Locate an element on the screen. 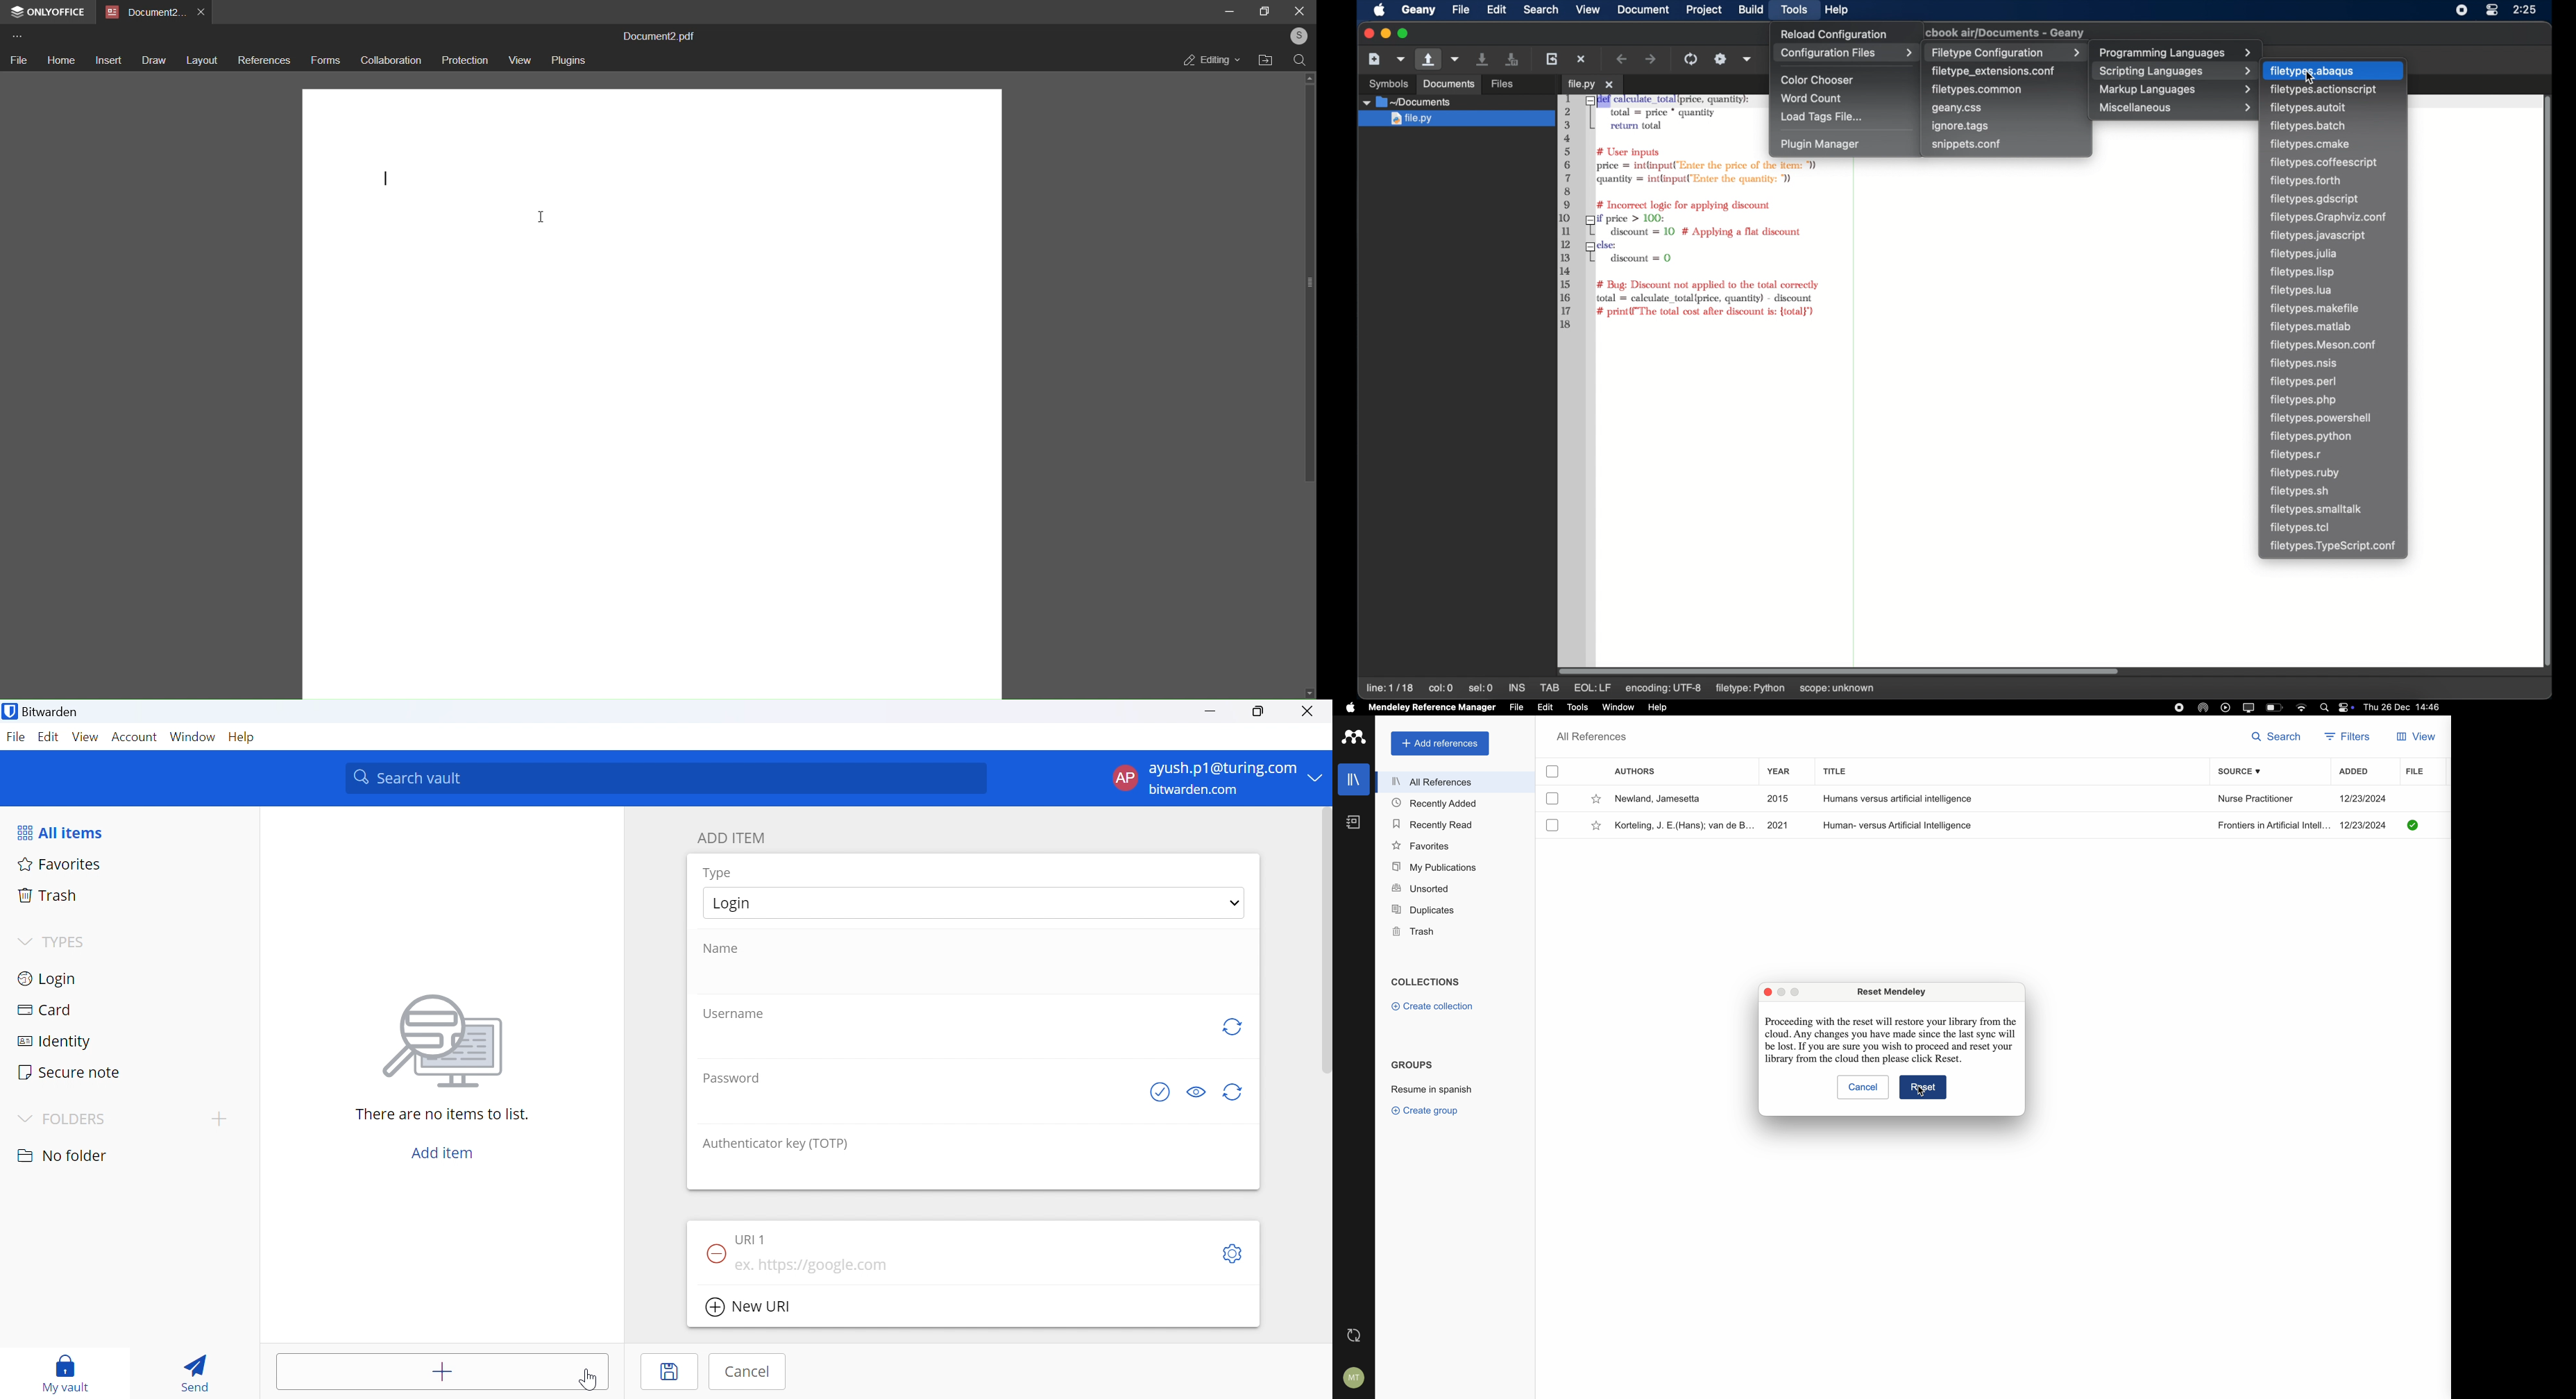  added is located at coordinates (2355, 771).